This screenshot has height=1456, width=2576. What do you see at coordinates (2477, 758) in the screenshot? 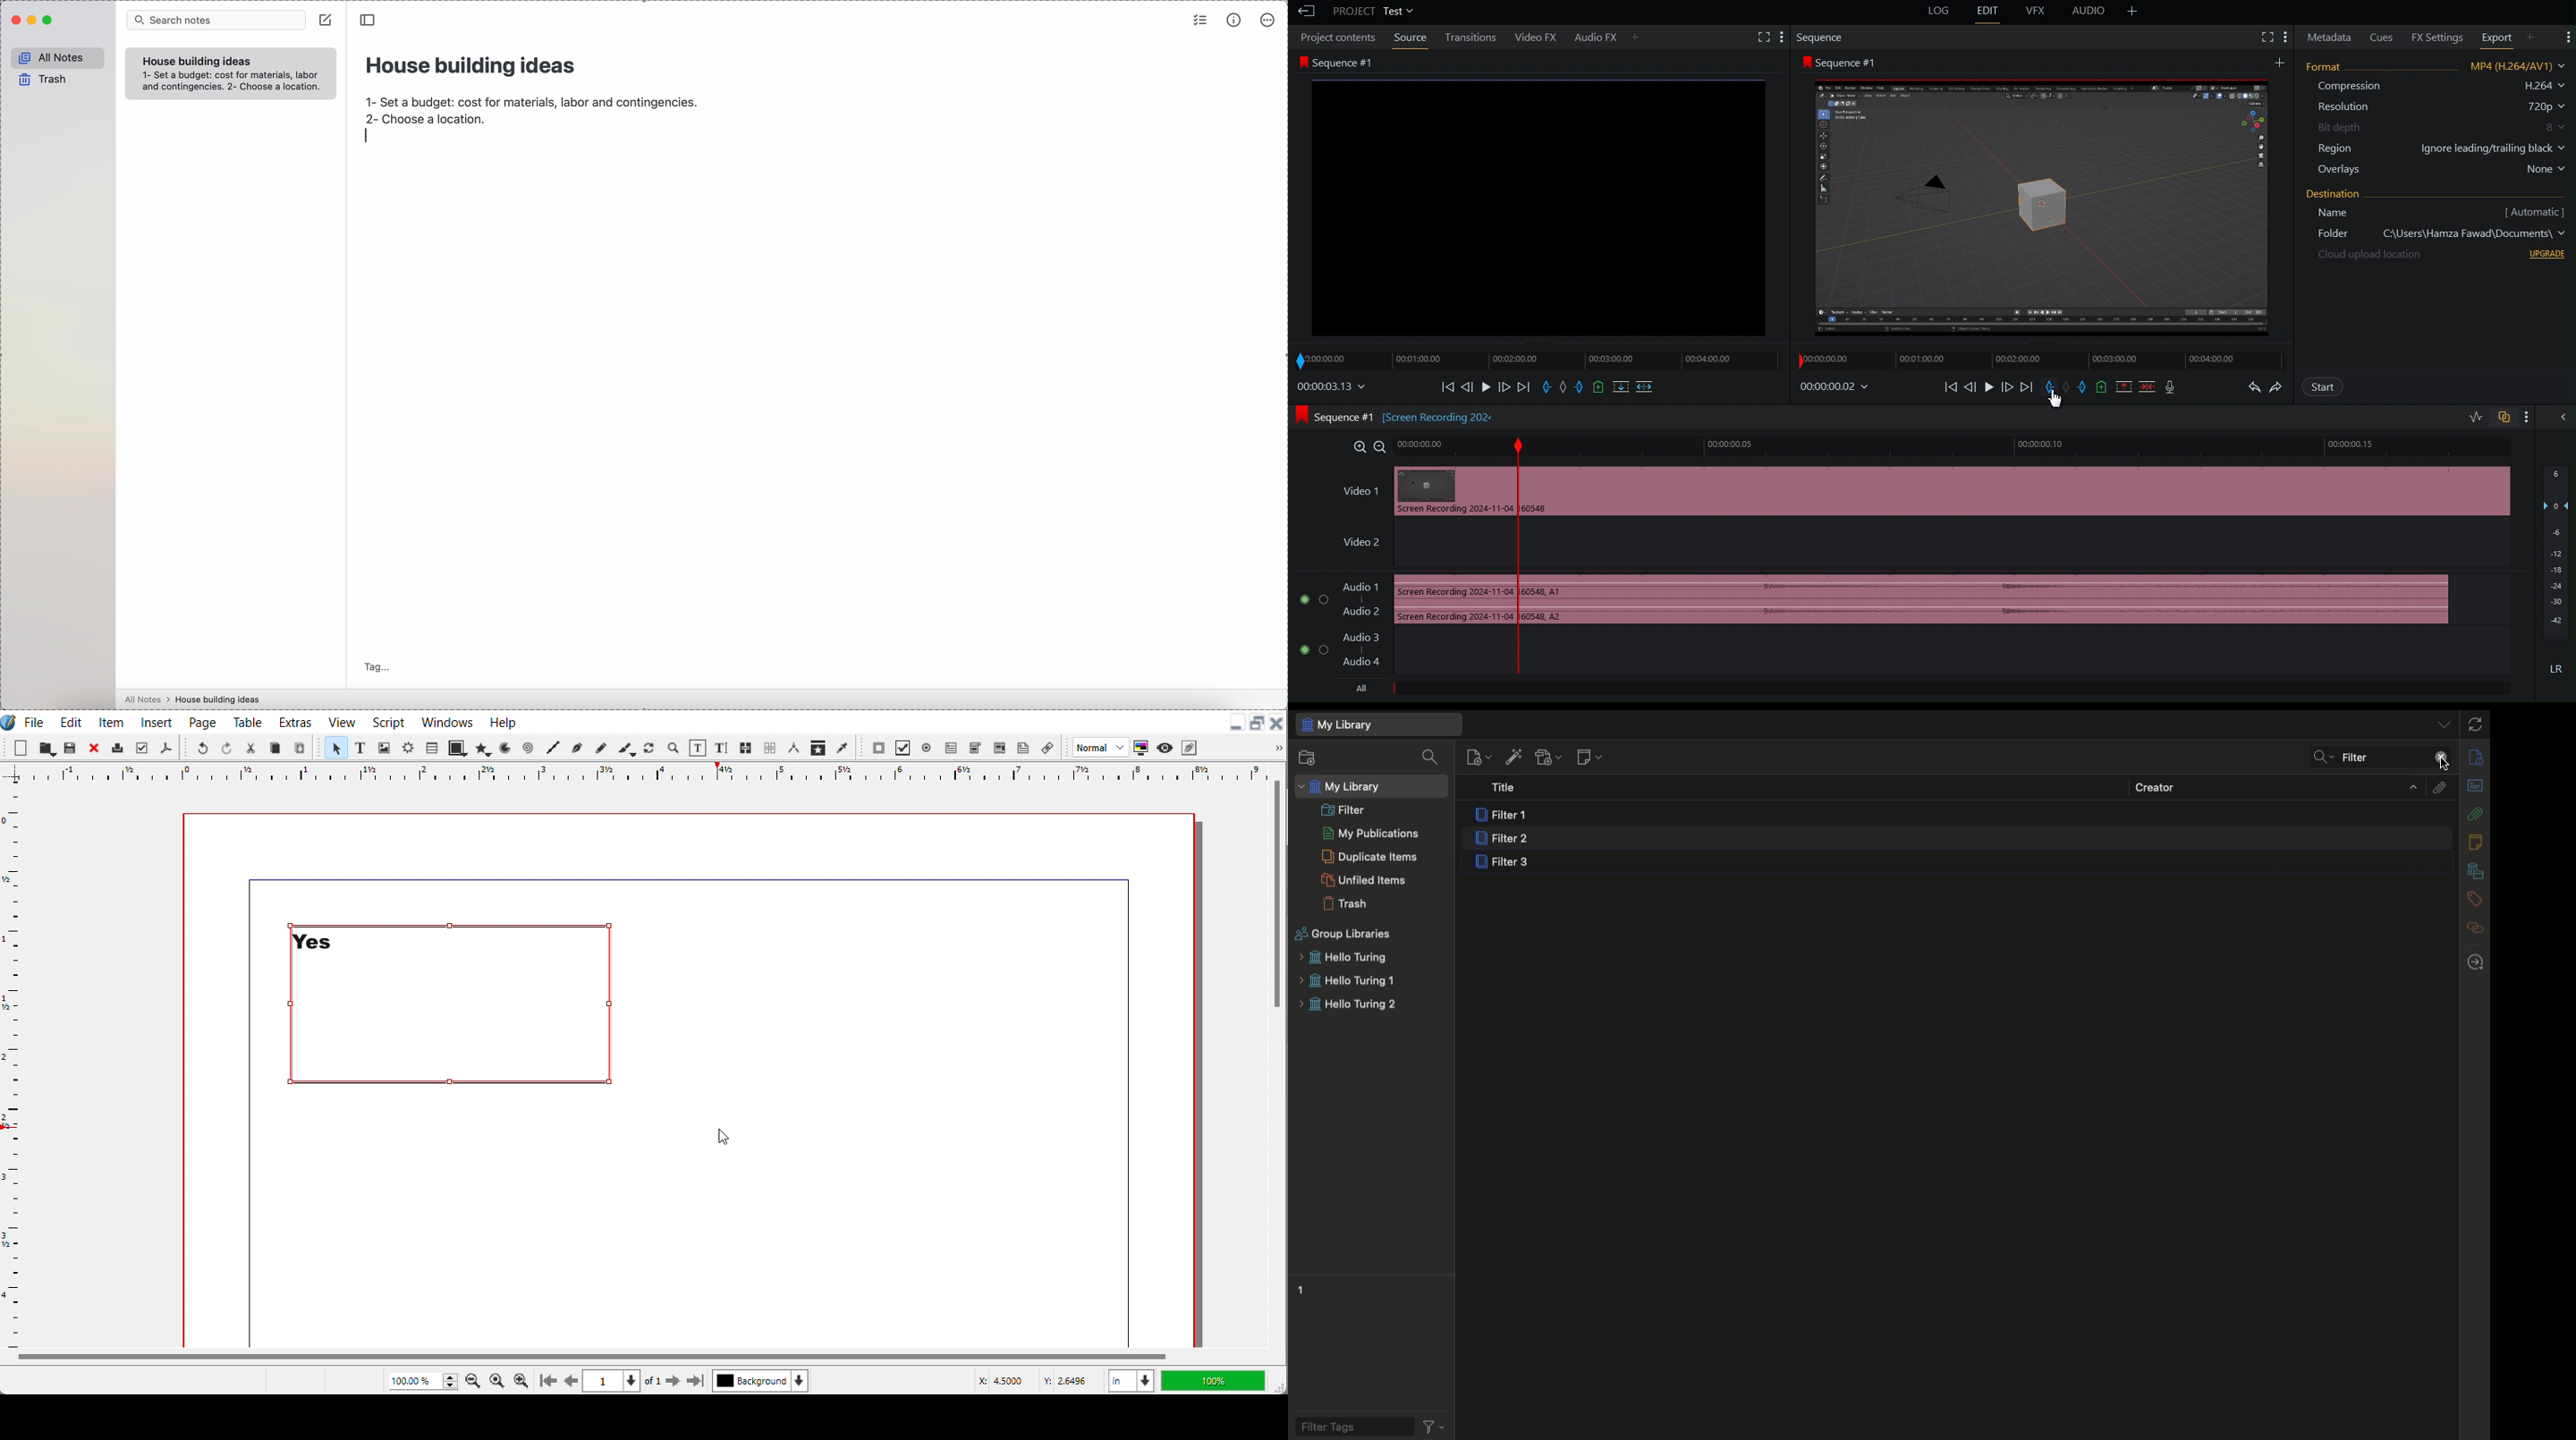
I see `Info` at bounding box center [2477, 758].